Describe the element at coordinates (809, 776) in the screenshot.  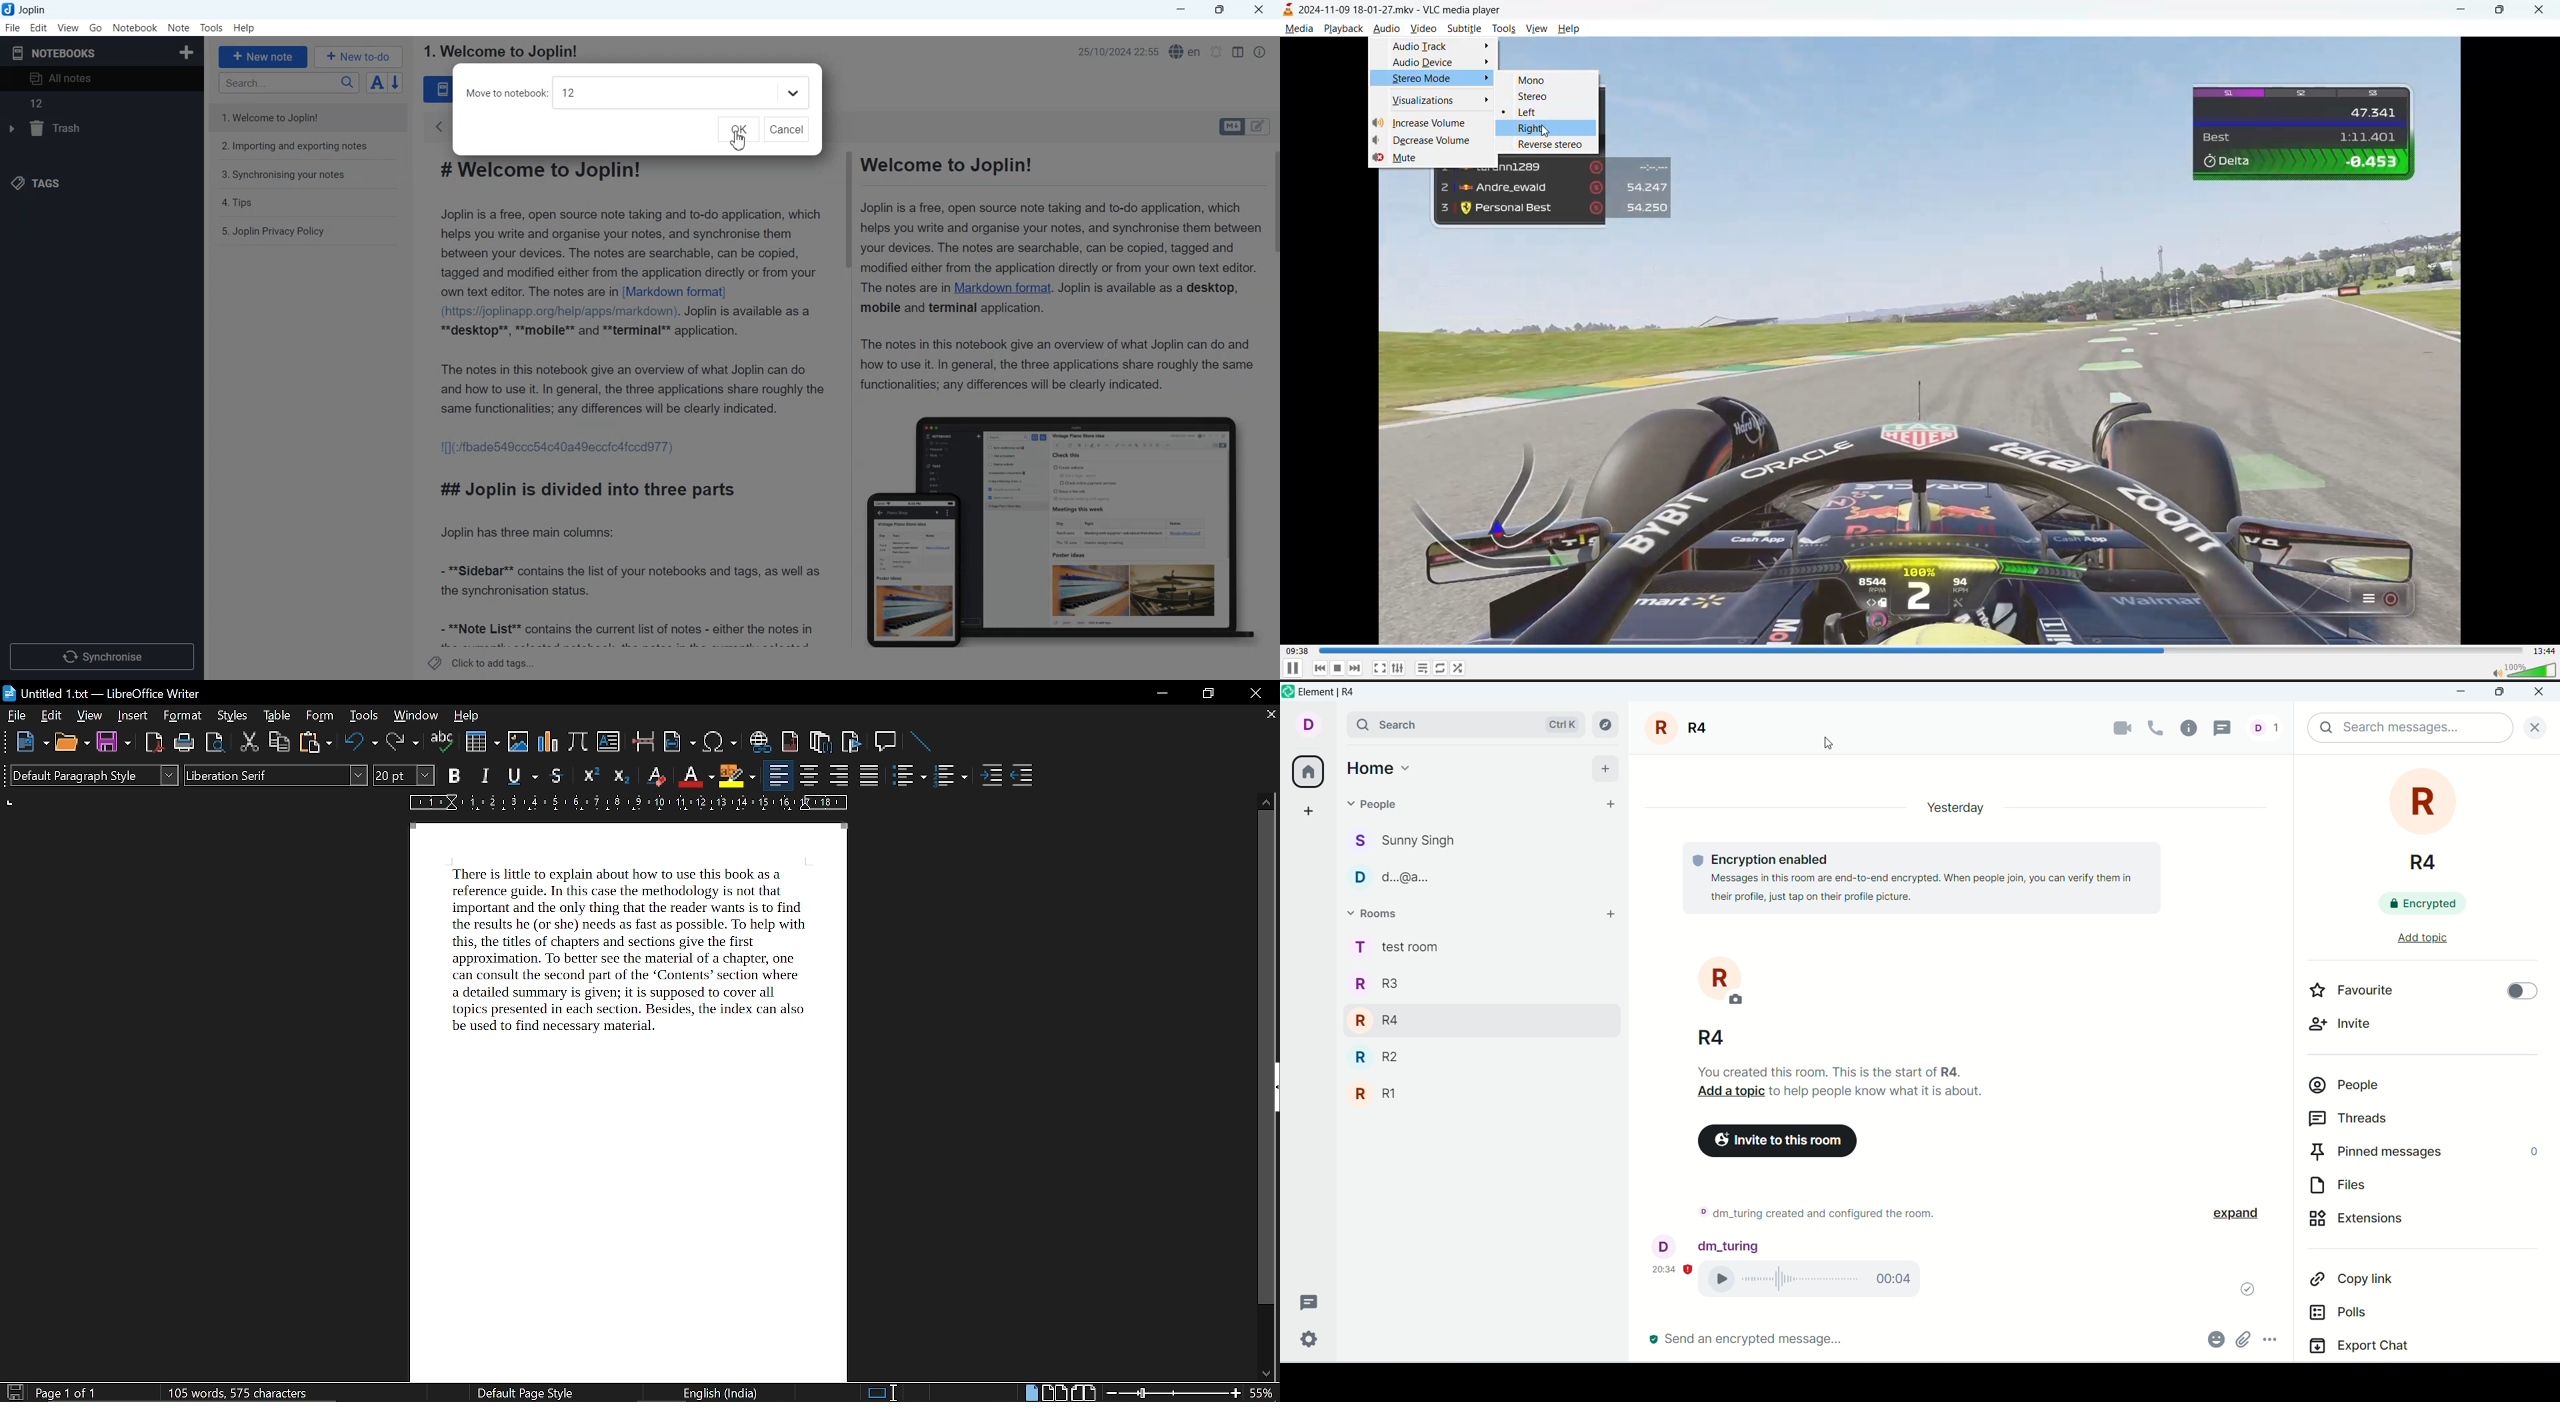
I see `align center` at that location.